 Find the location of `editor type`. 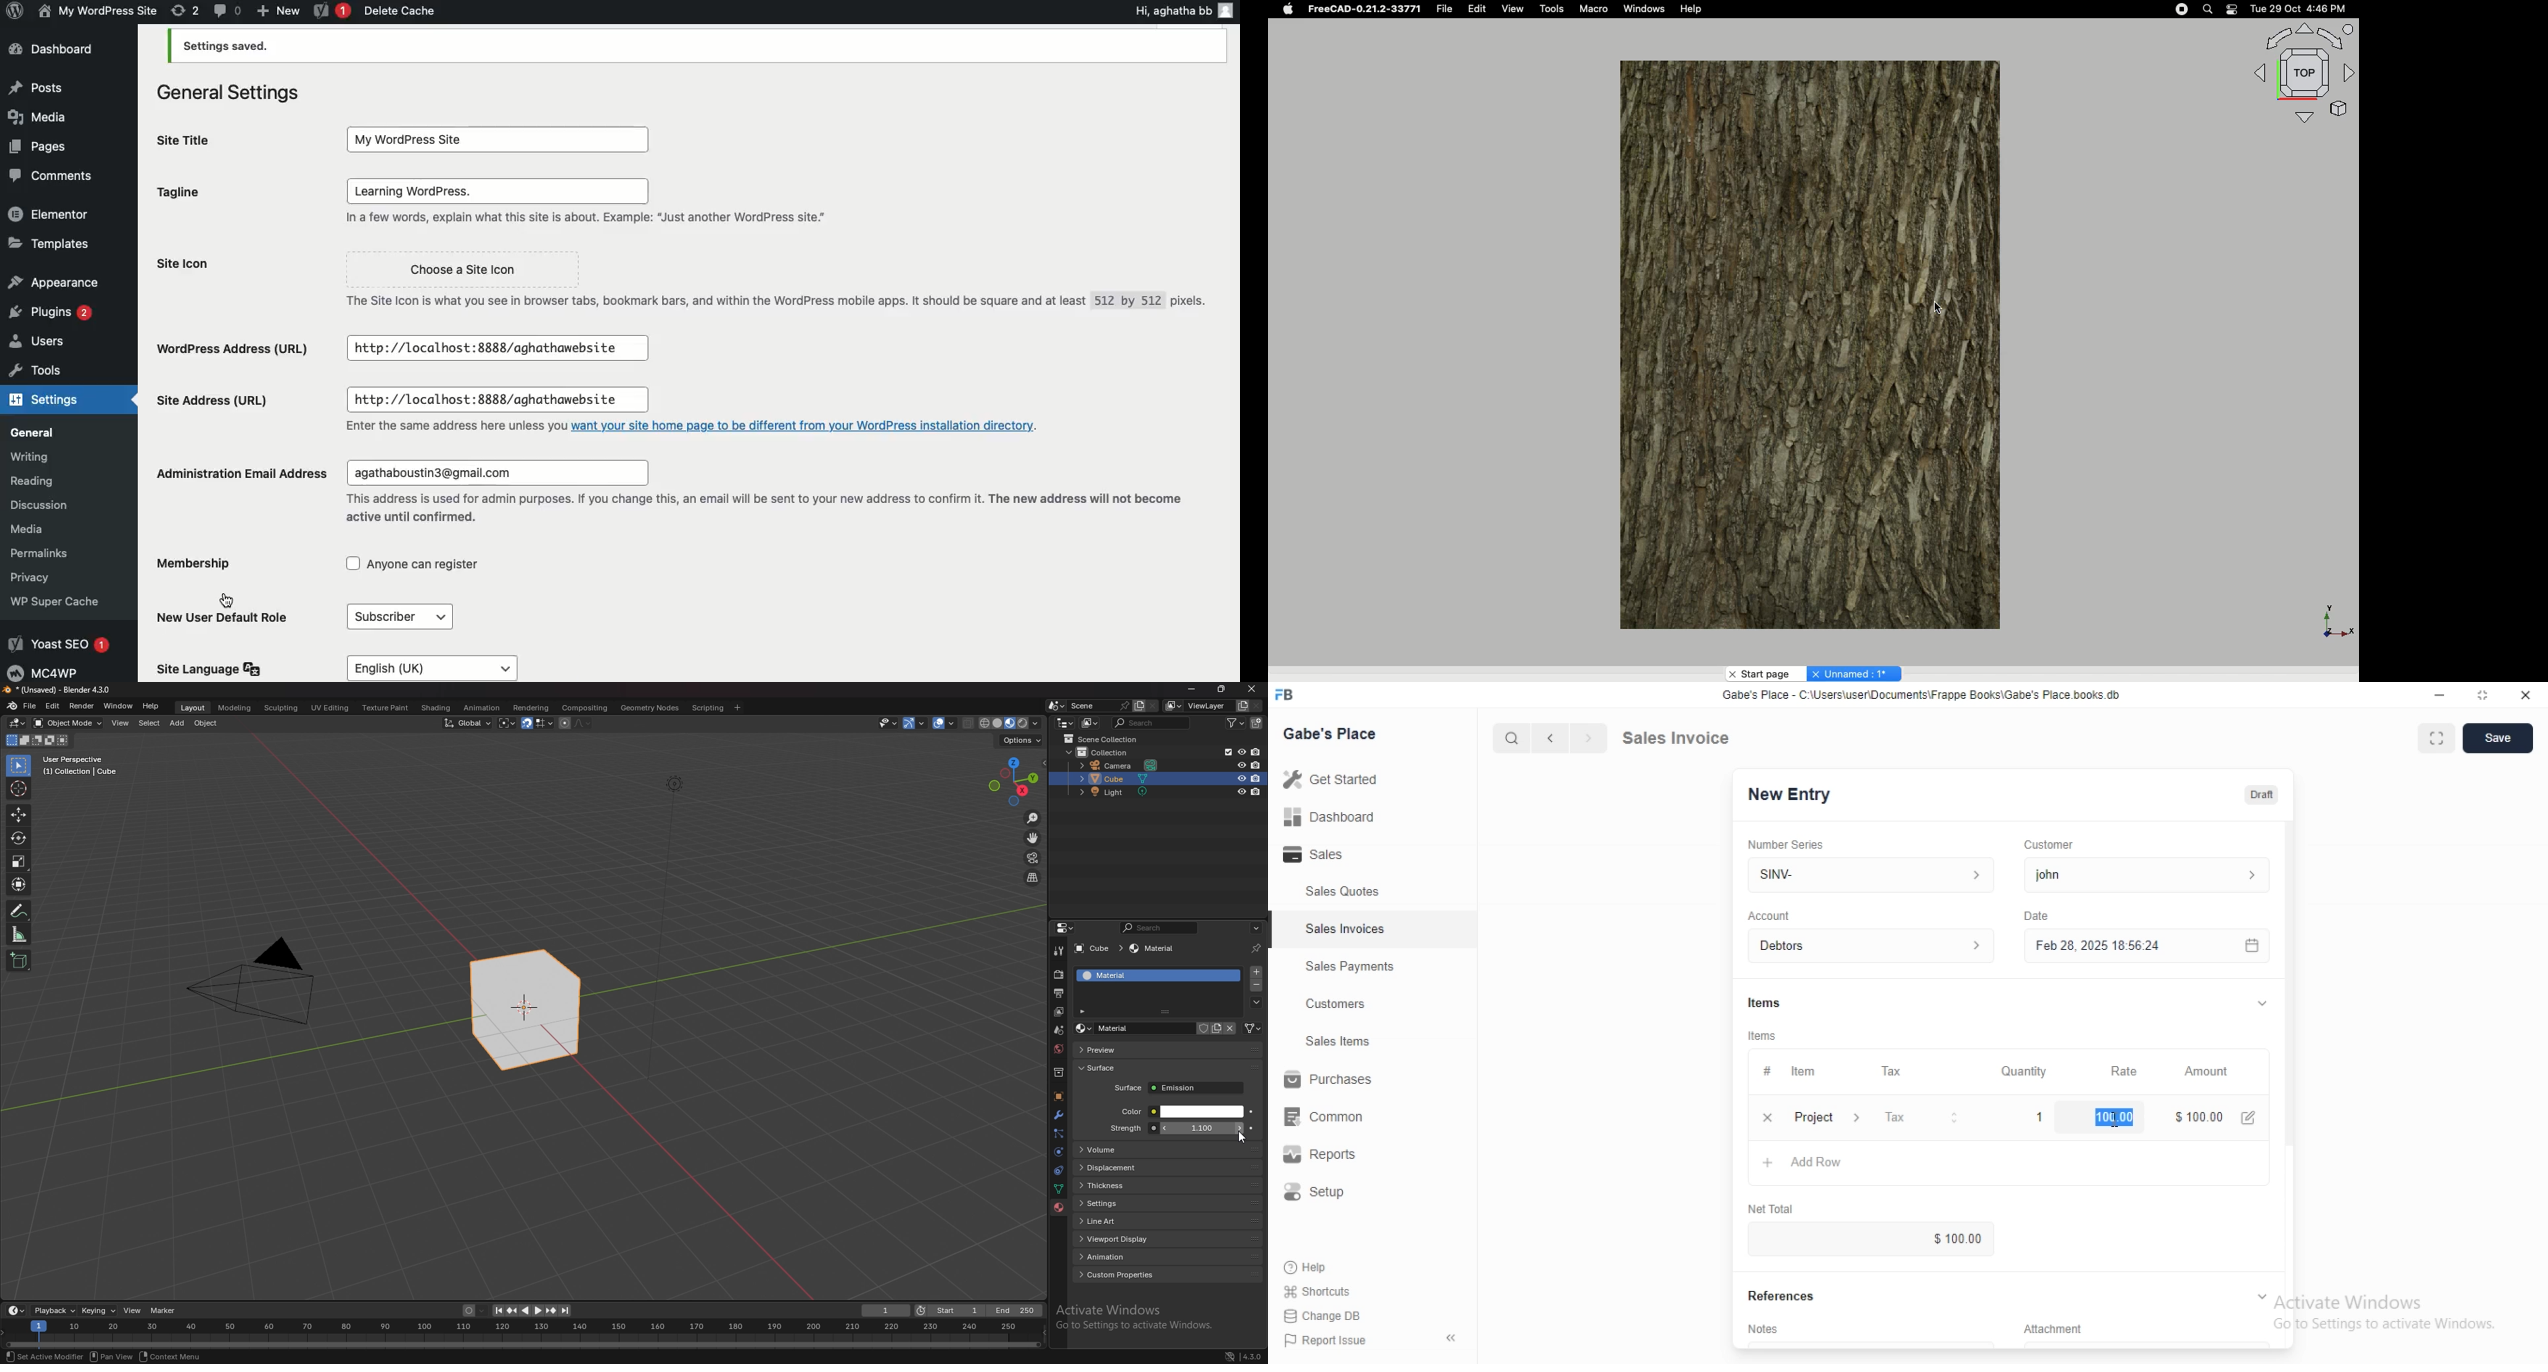

editor type is located at coordinates (16, 1310).